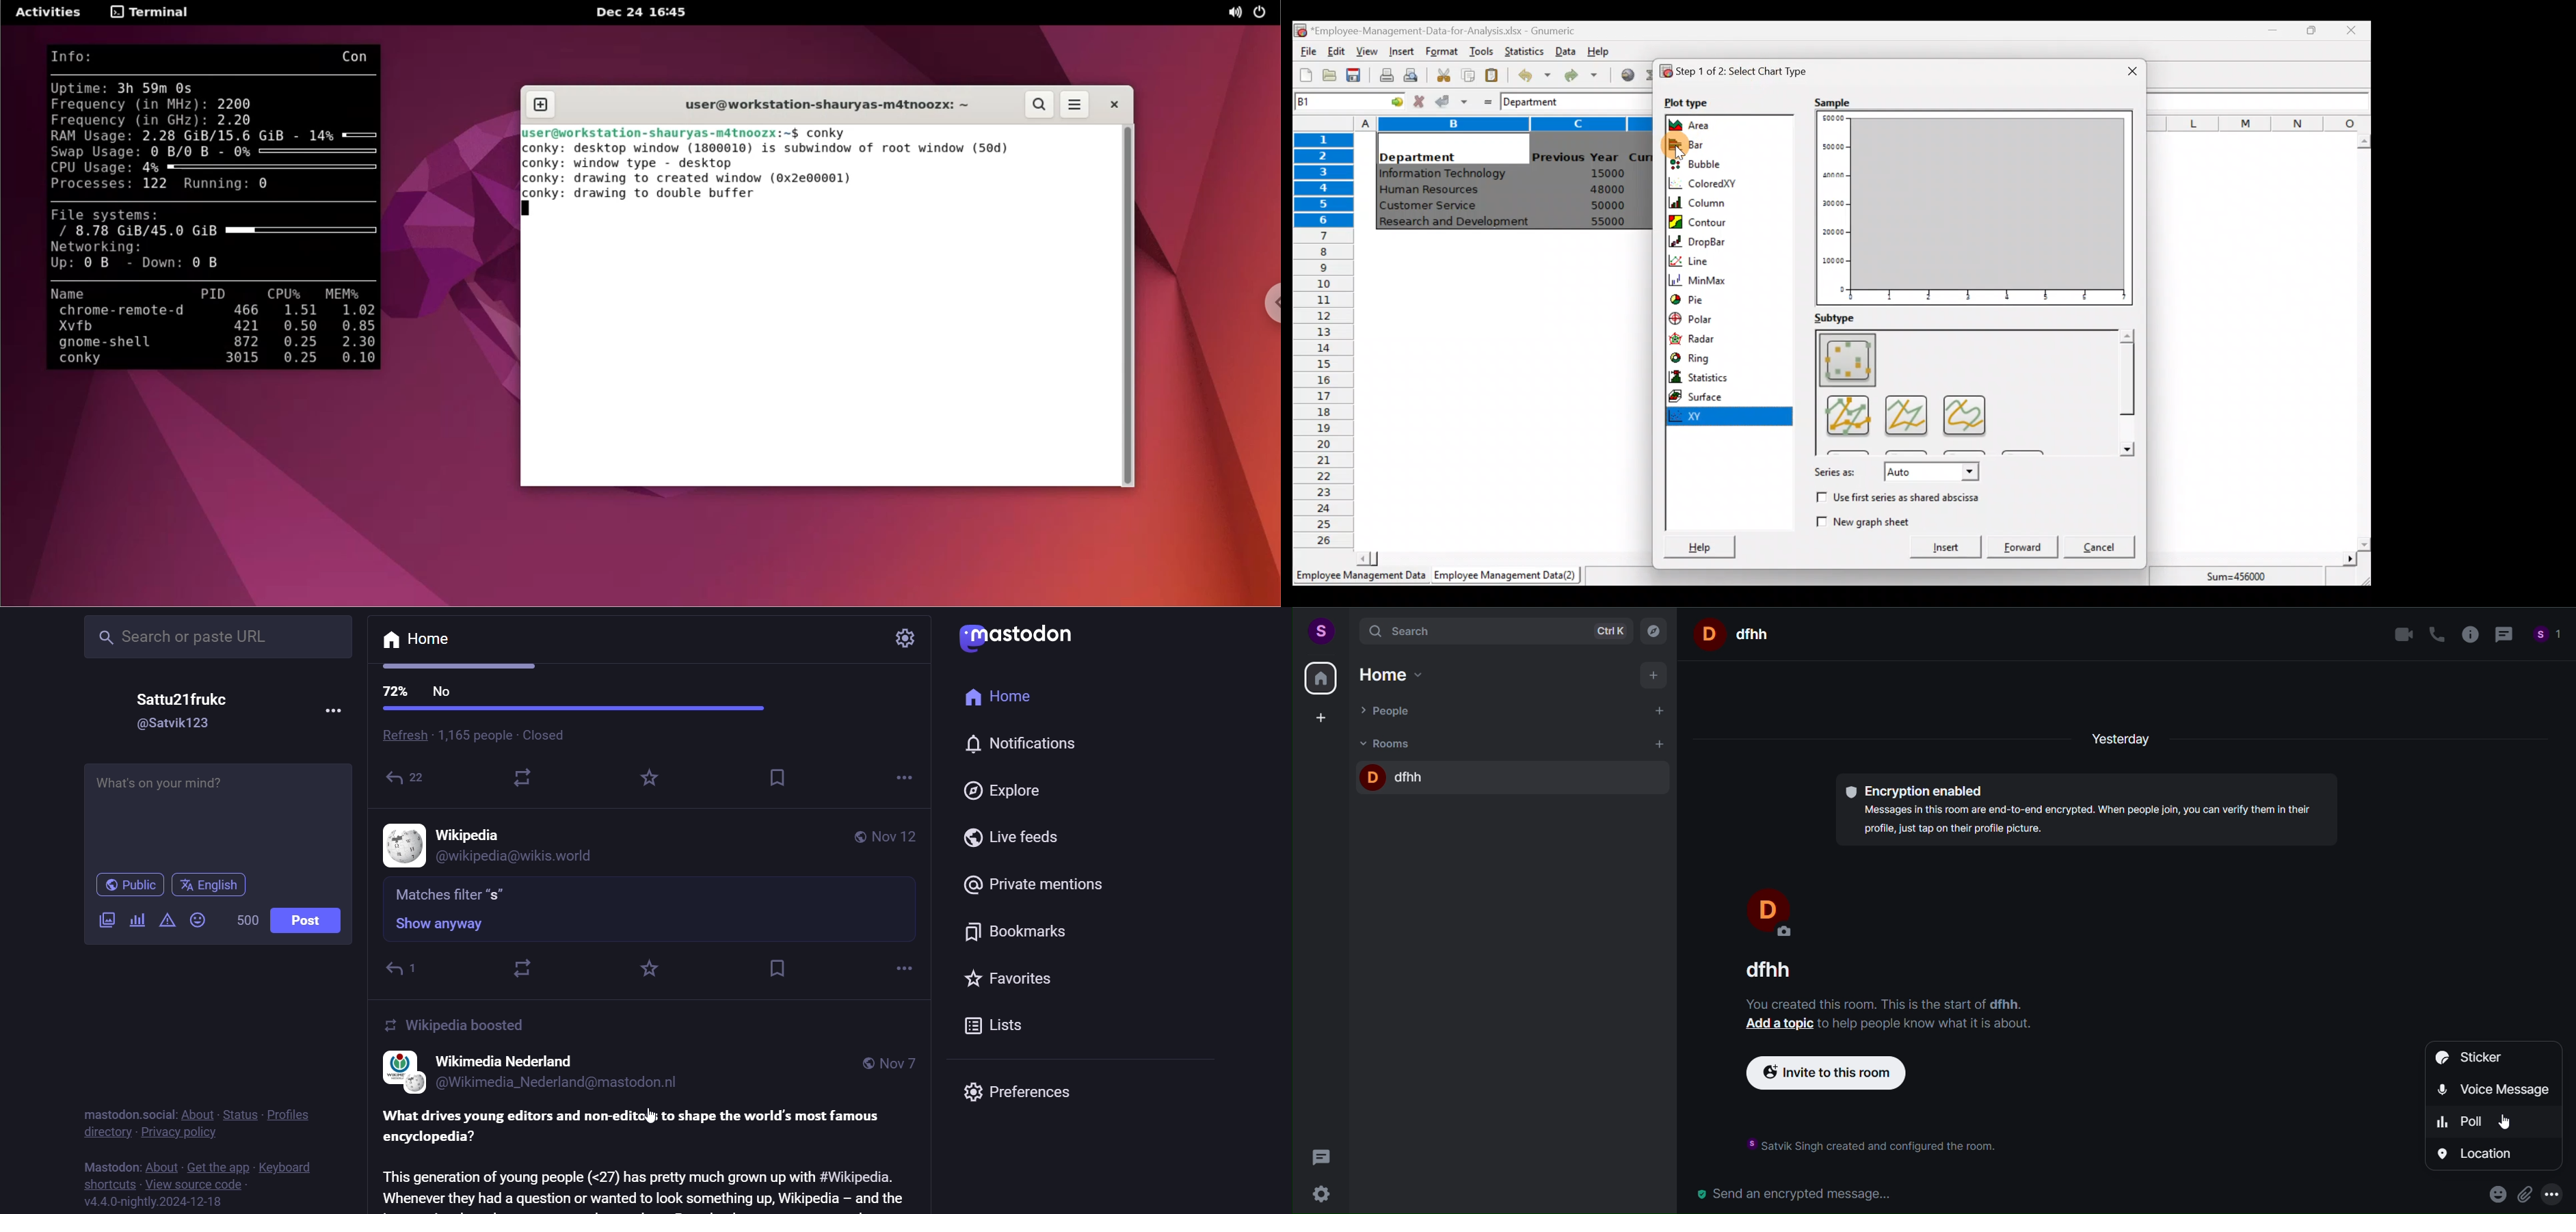 The height and width of the screenshot is (1232, 2576). I want to click on send an encrypted message, so click(1801, 1193).